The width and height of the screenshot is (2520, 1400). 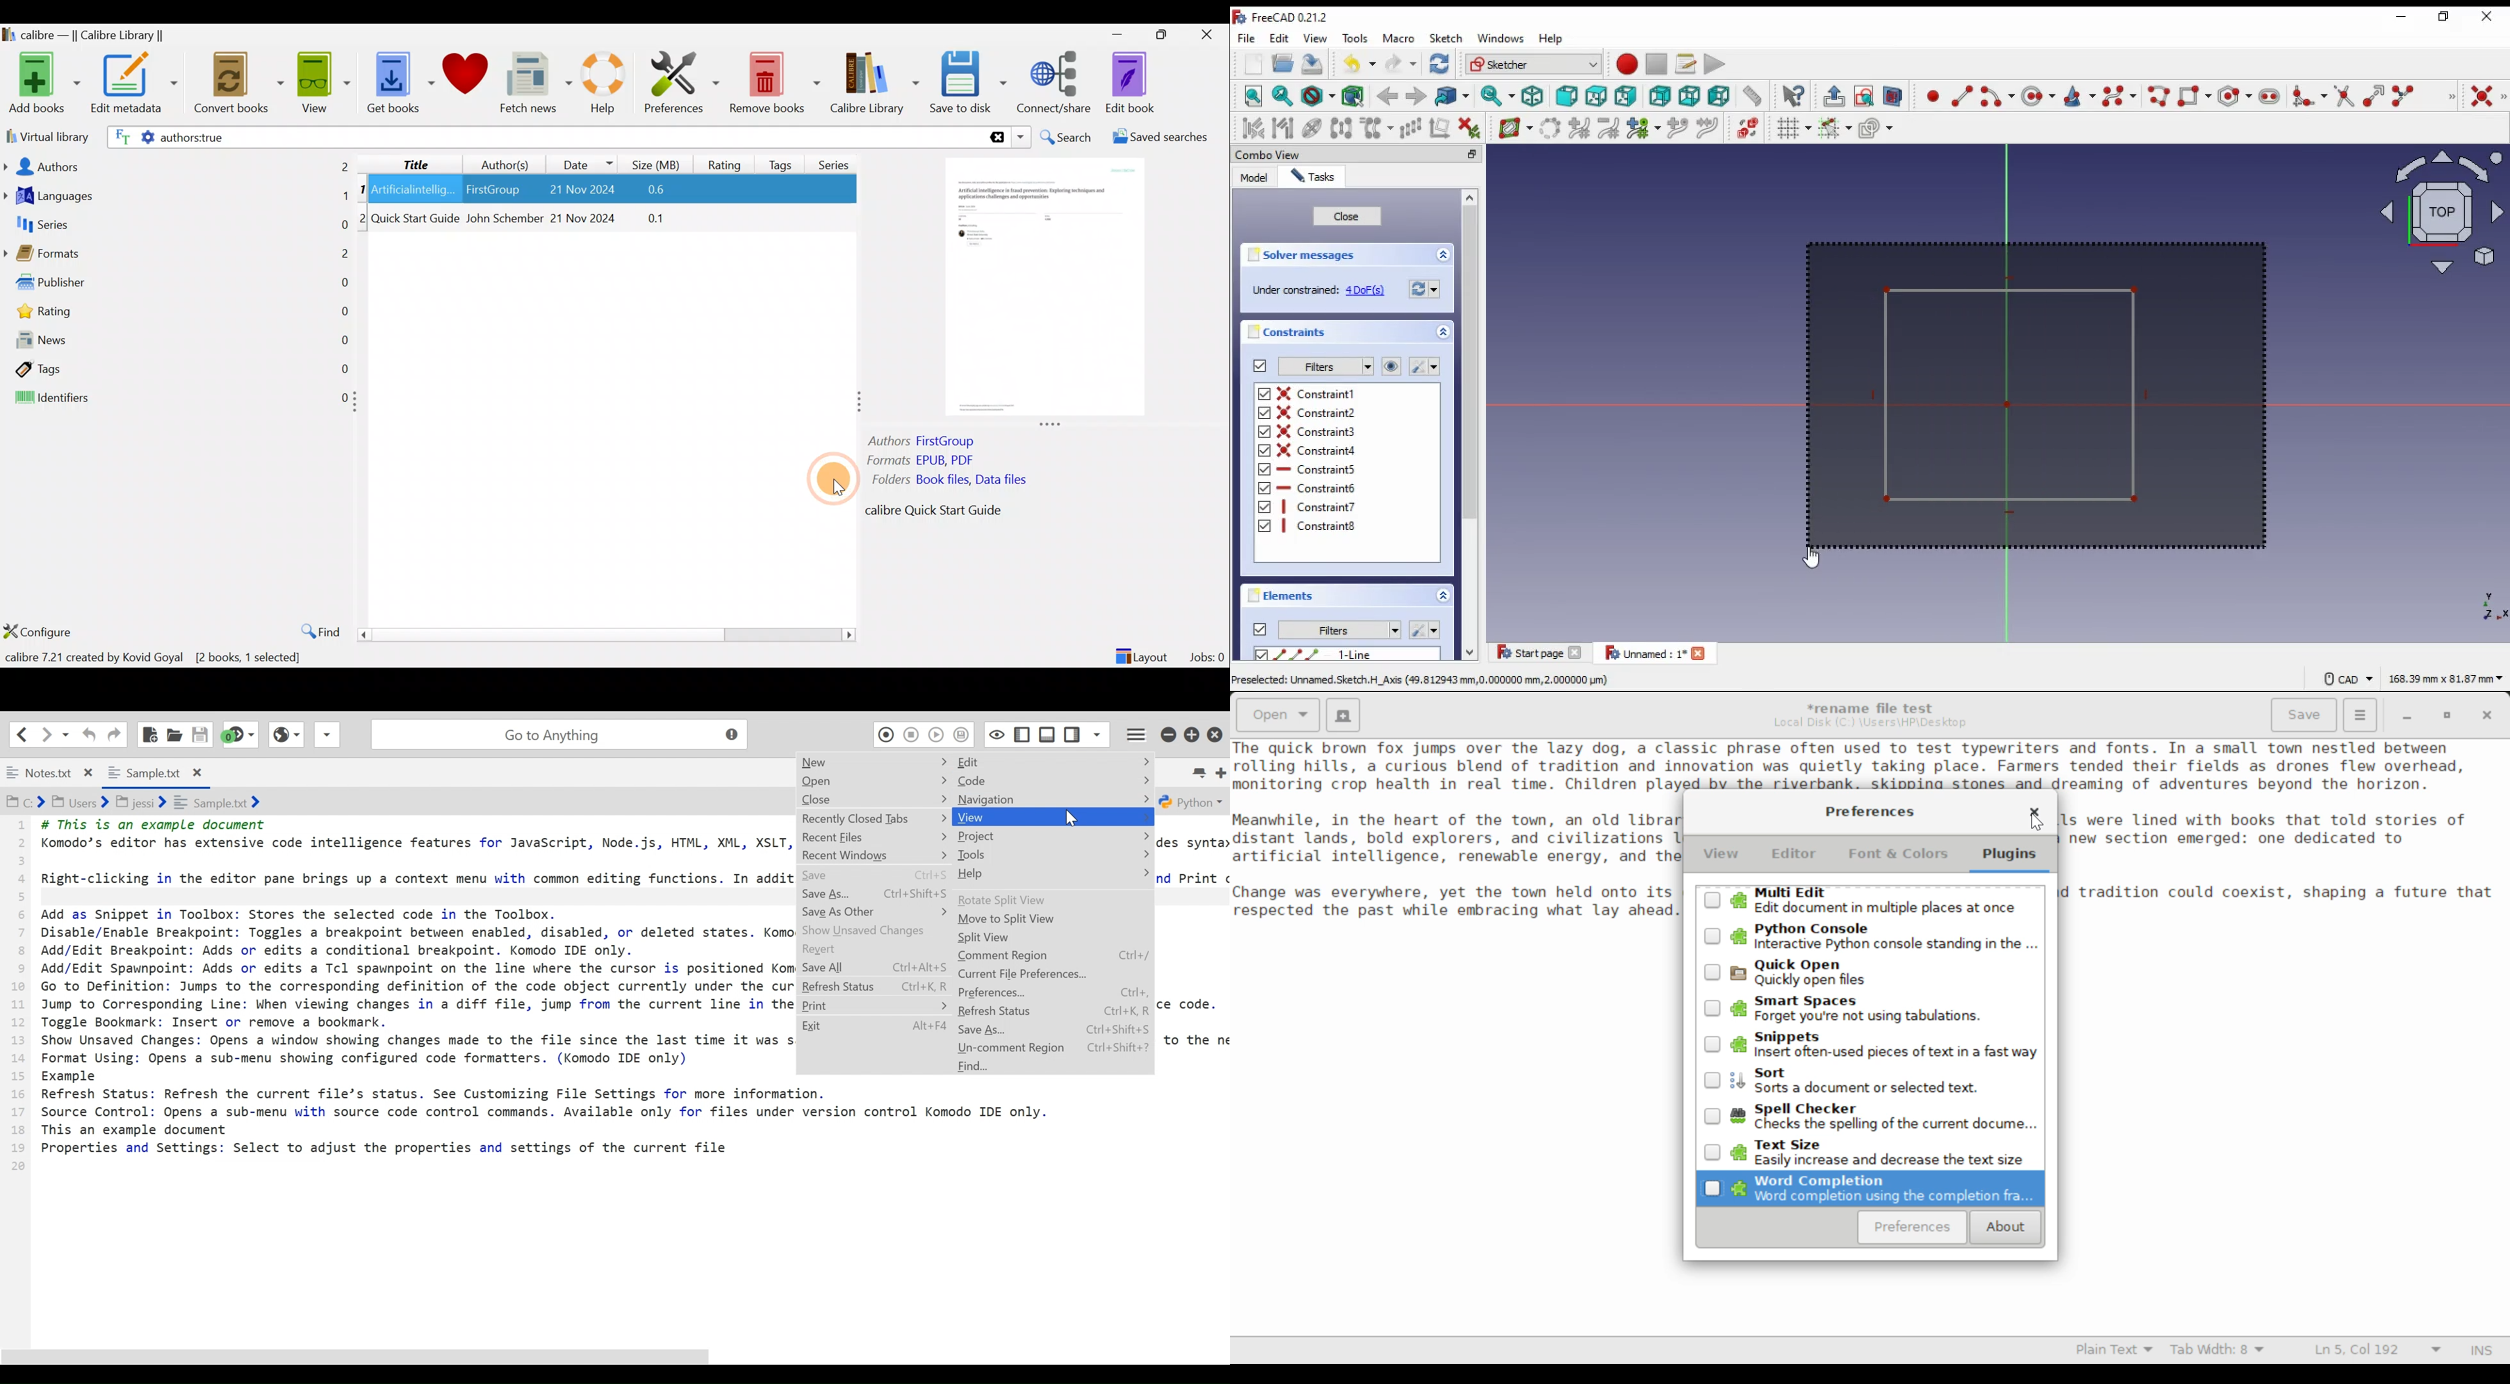 What do you see at coordinates (601, 85) in the screenshot?
I see `Help` at bounding box center [601, 85].